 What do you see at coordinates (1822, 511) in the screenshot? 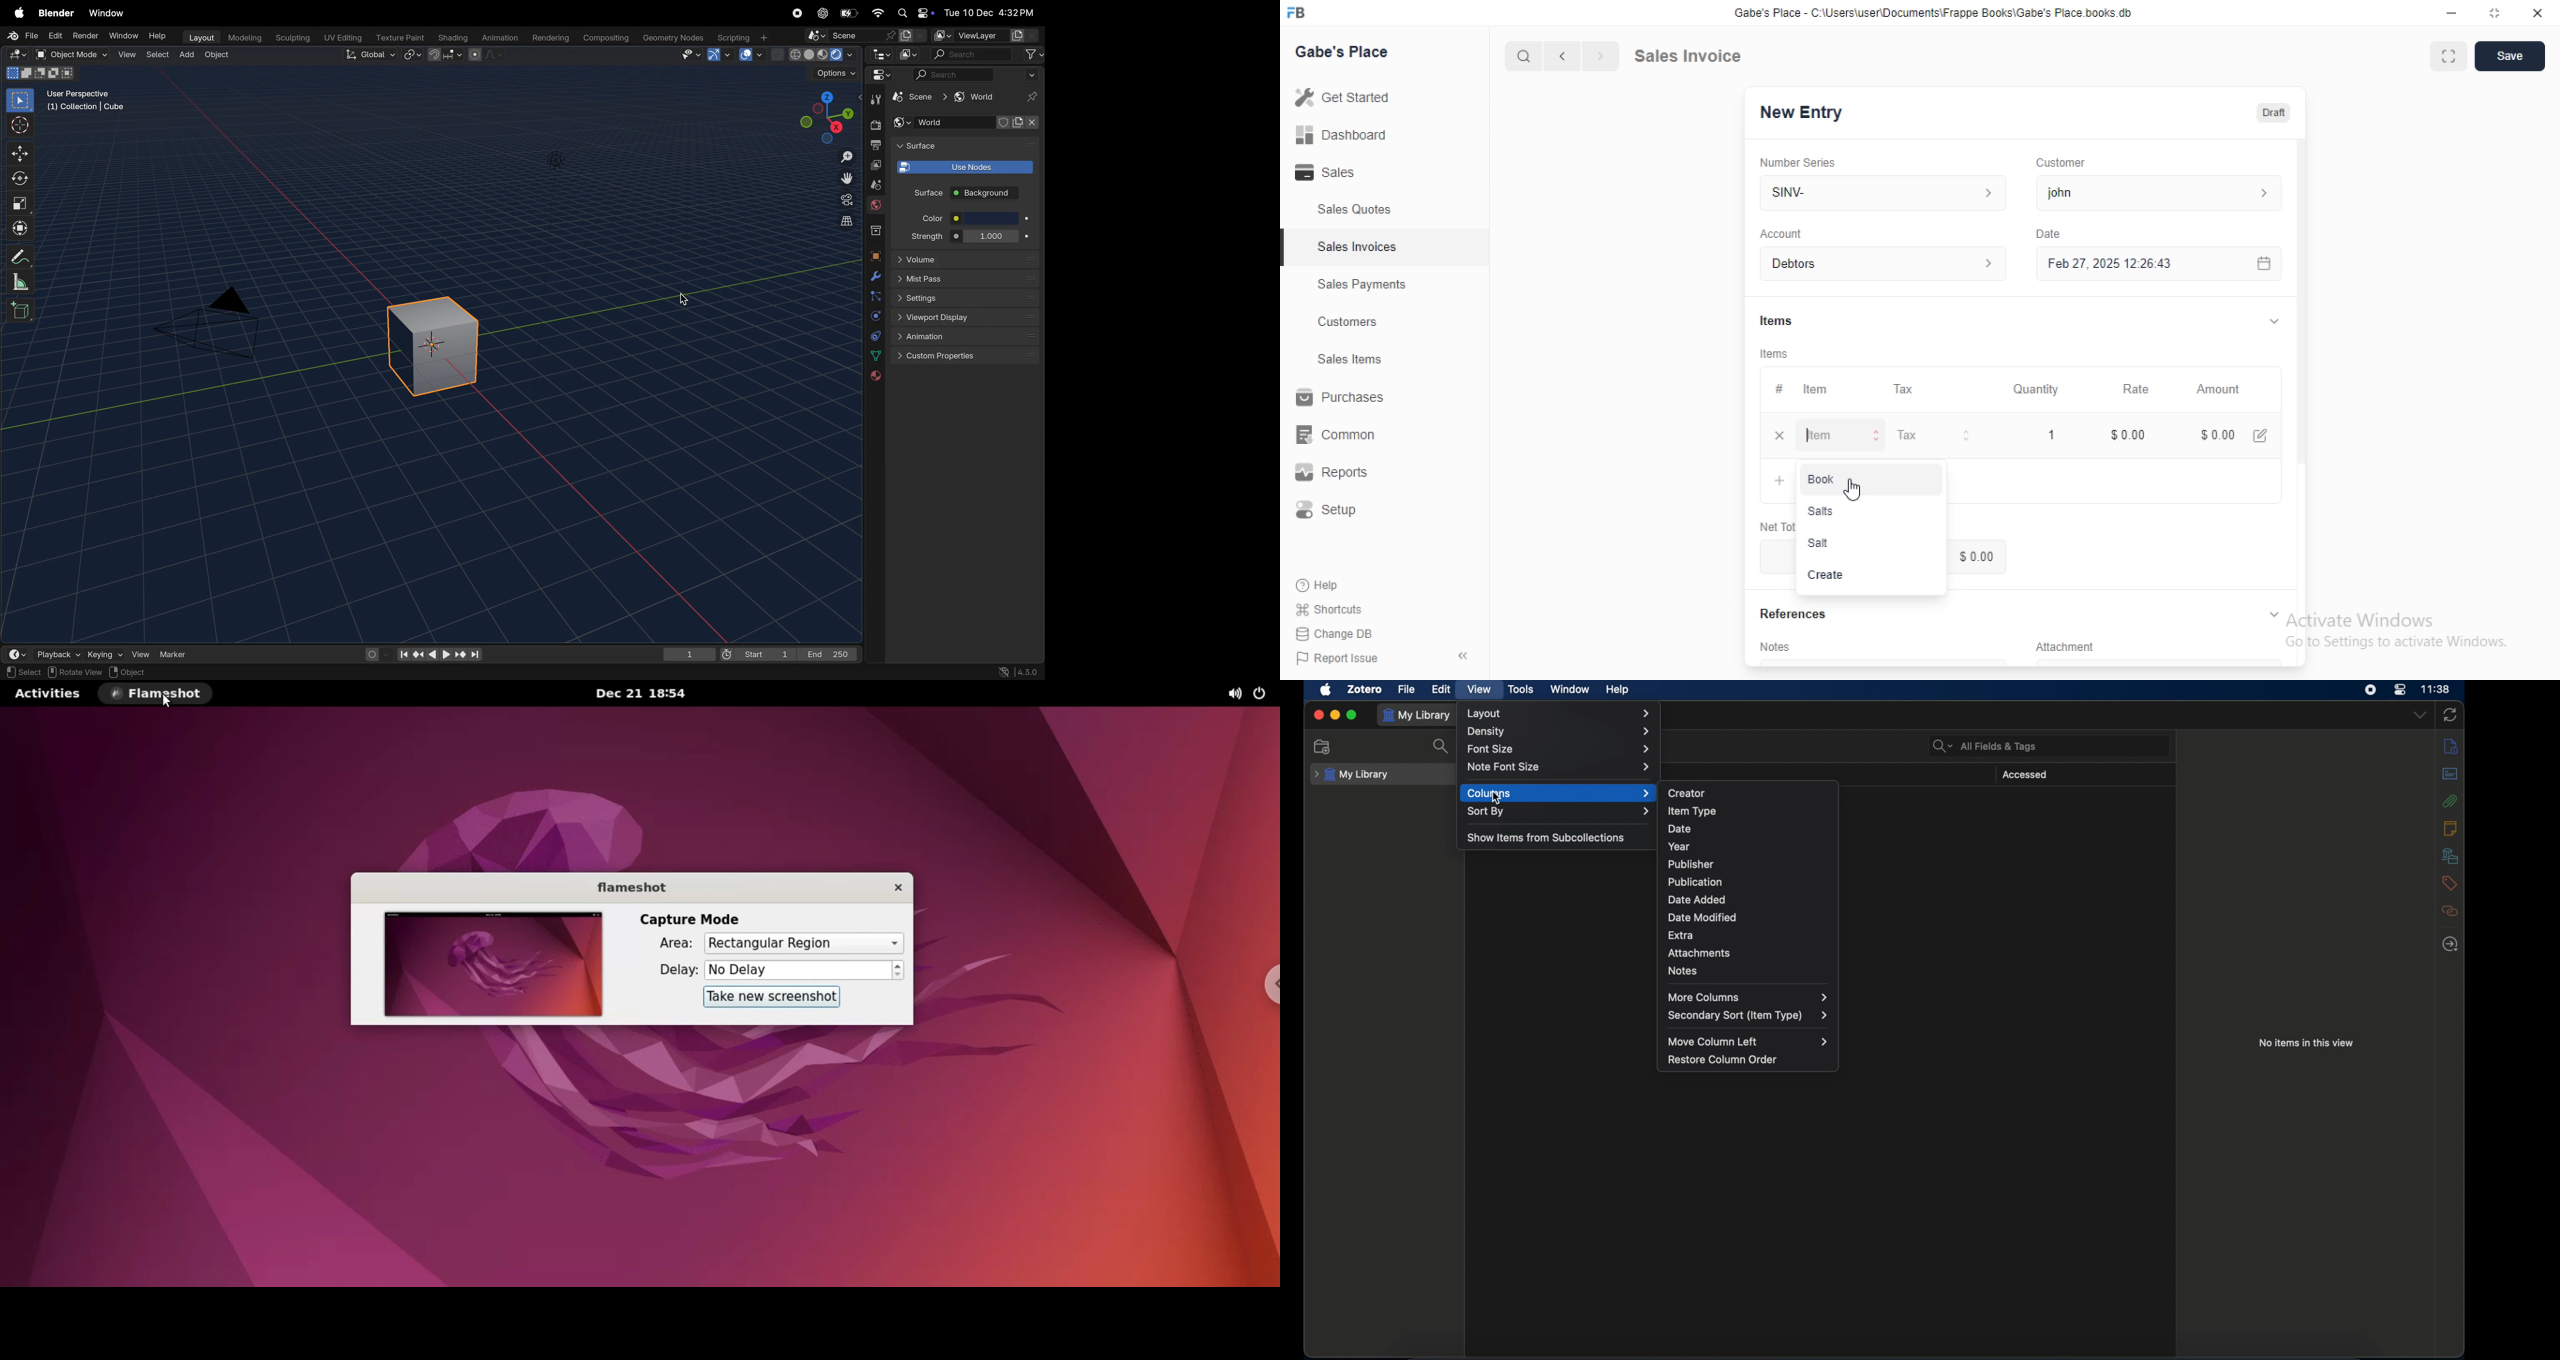
I see `Salts` at bounding box center [1822, 511].